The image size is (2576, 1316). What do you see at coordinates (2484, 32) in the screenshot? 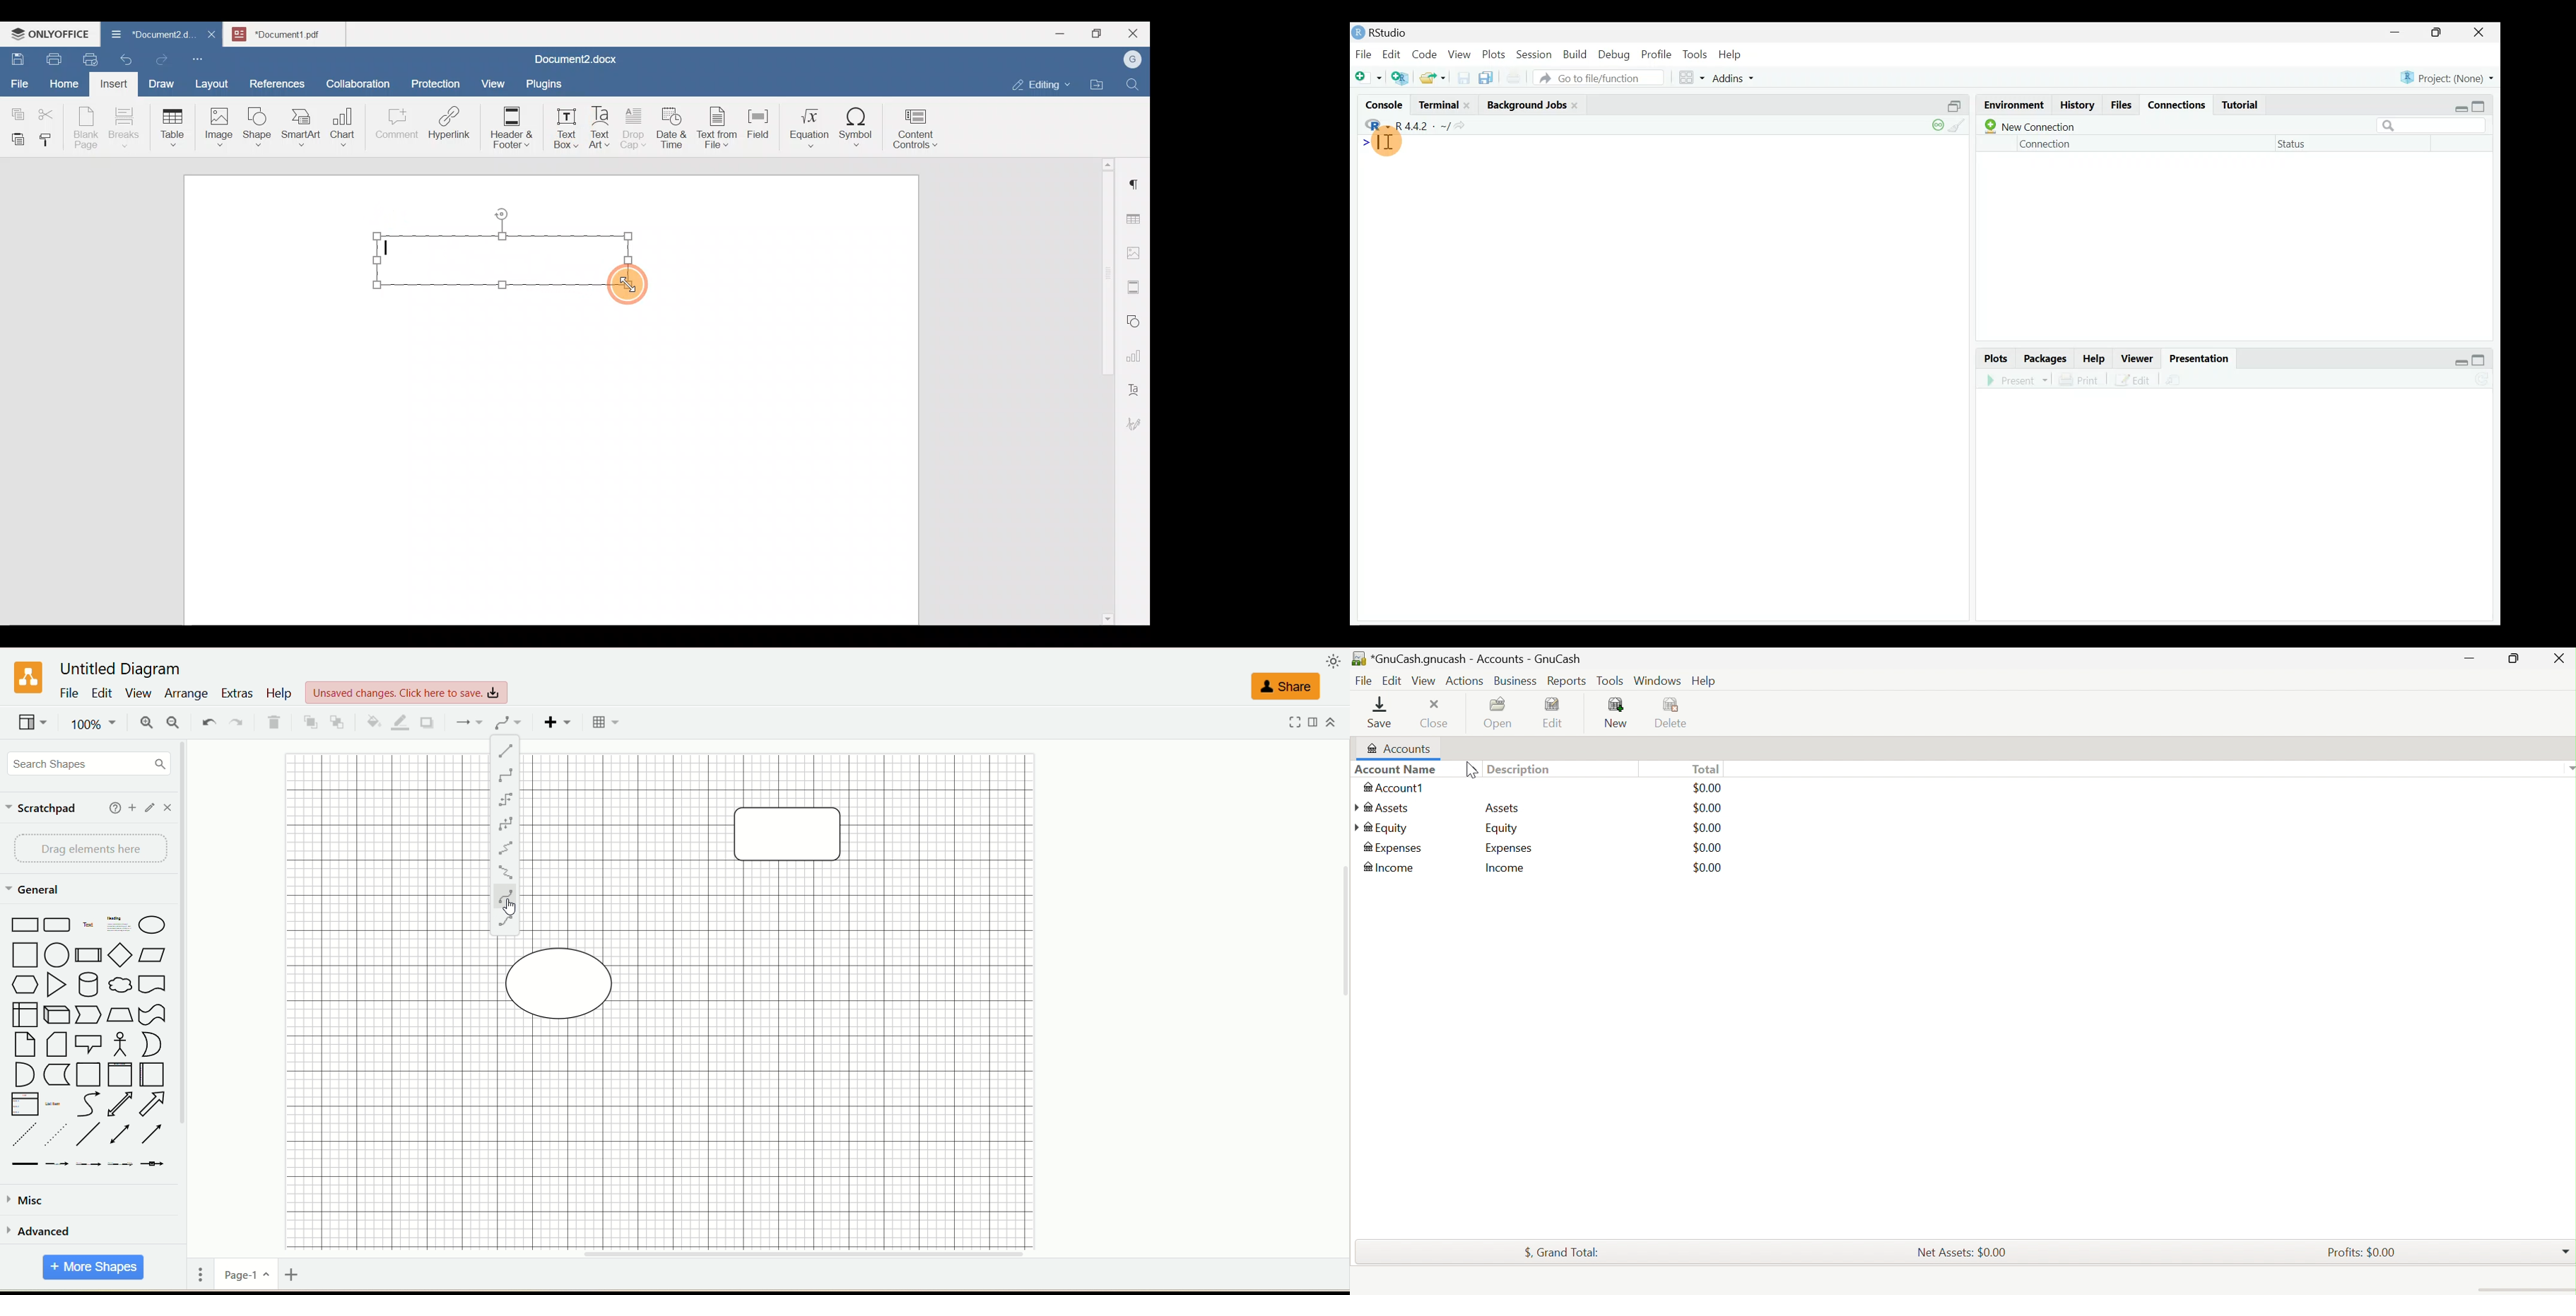
I see `close` at bounding box center [2484, 32].